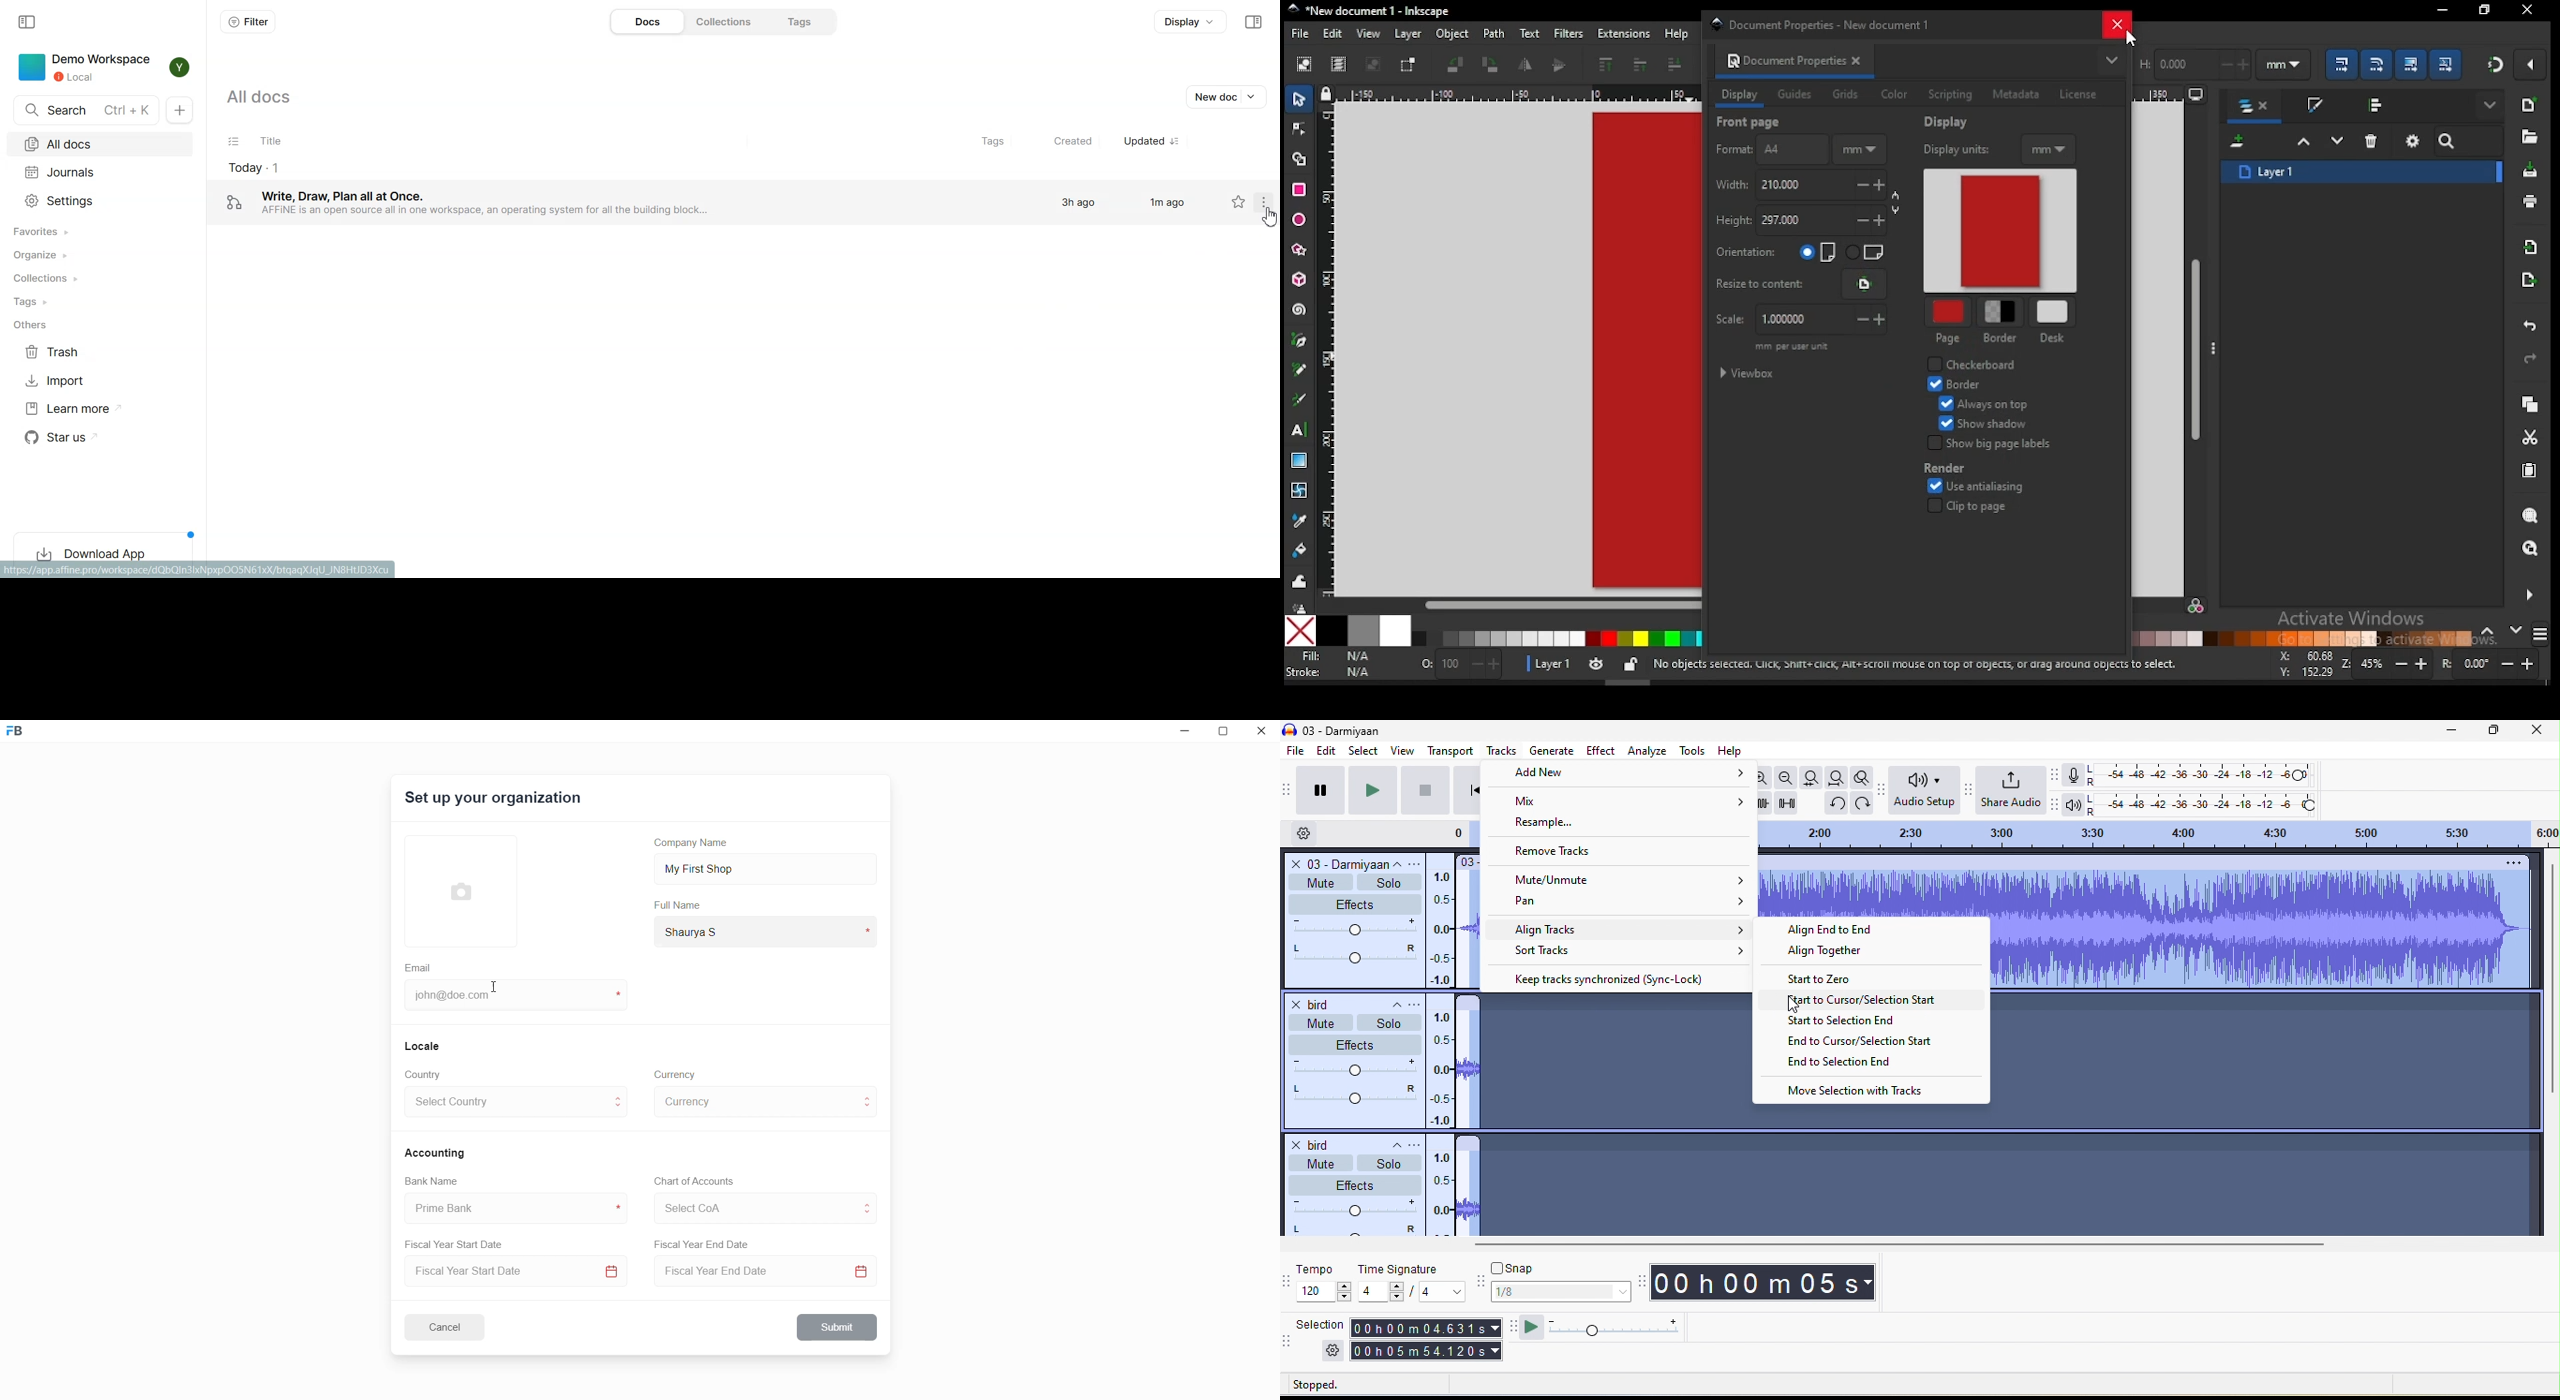 This screenshot has width=2576, height=1400. I want to click on pan:center, so click(1351, 1232).